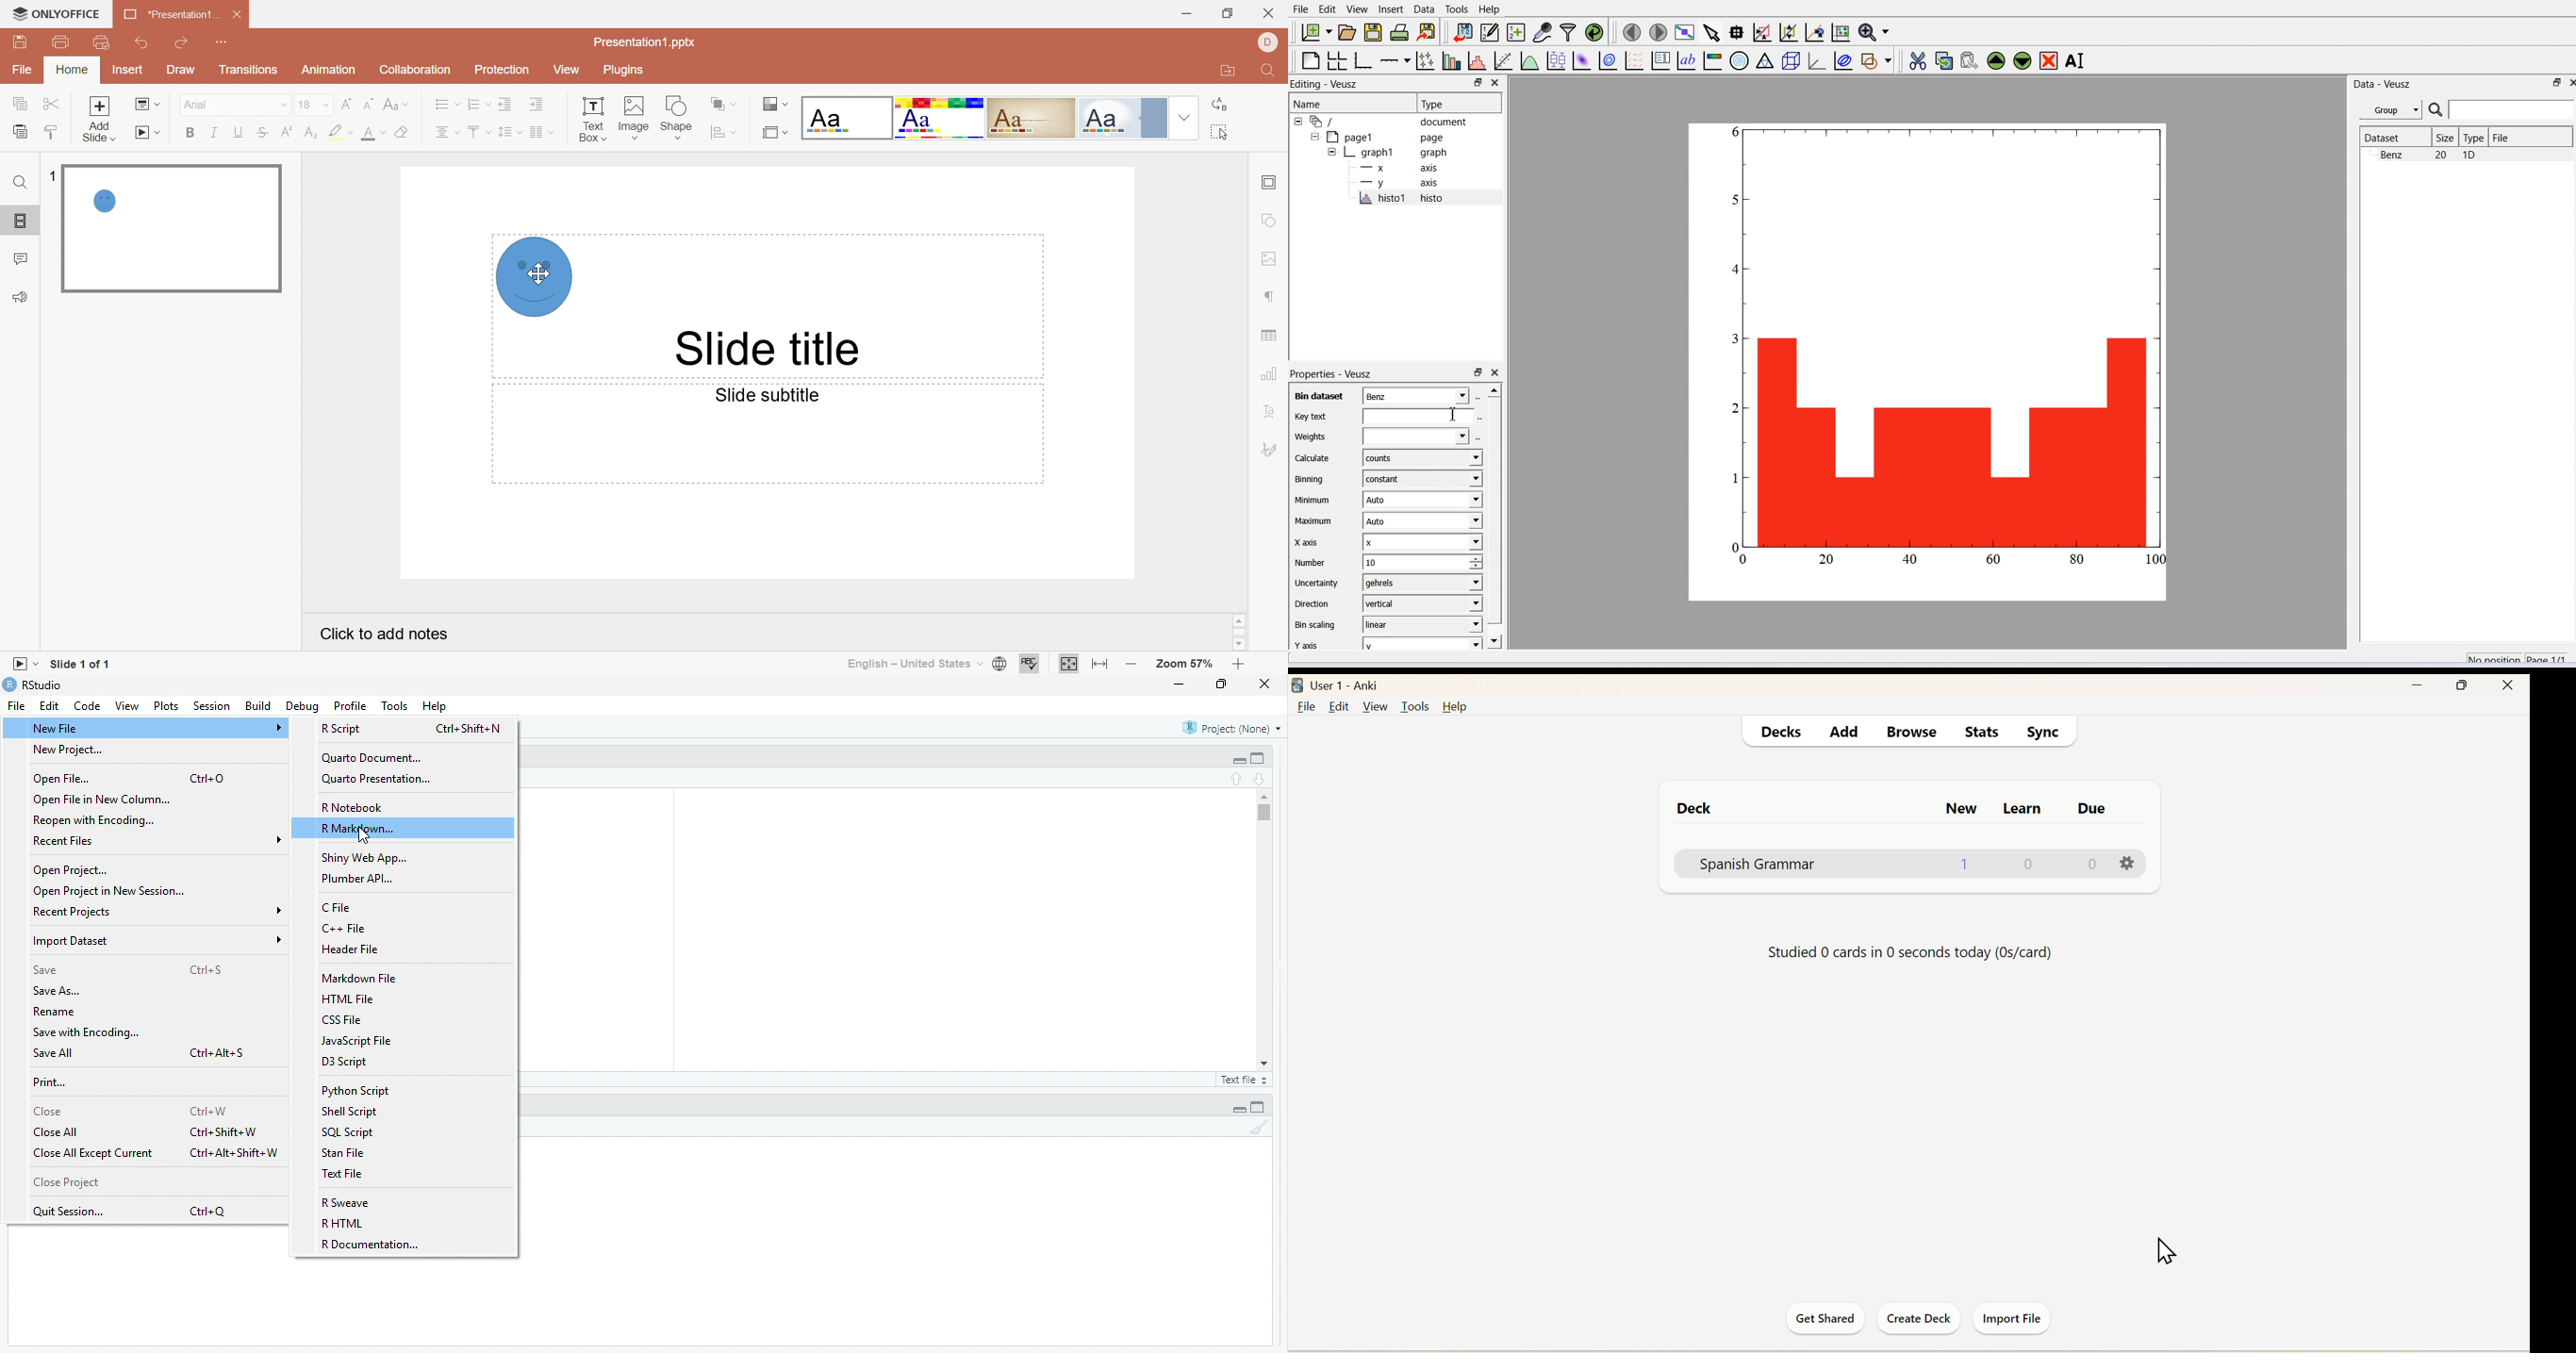  Describe the element at coordinates (212, 1212) in the screenshot. I see `Ctrl+Q` at that location.